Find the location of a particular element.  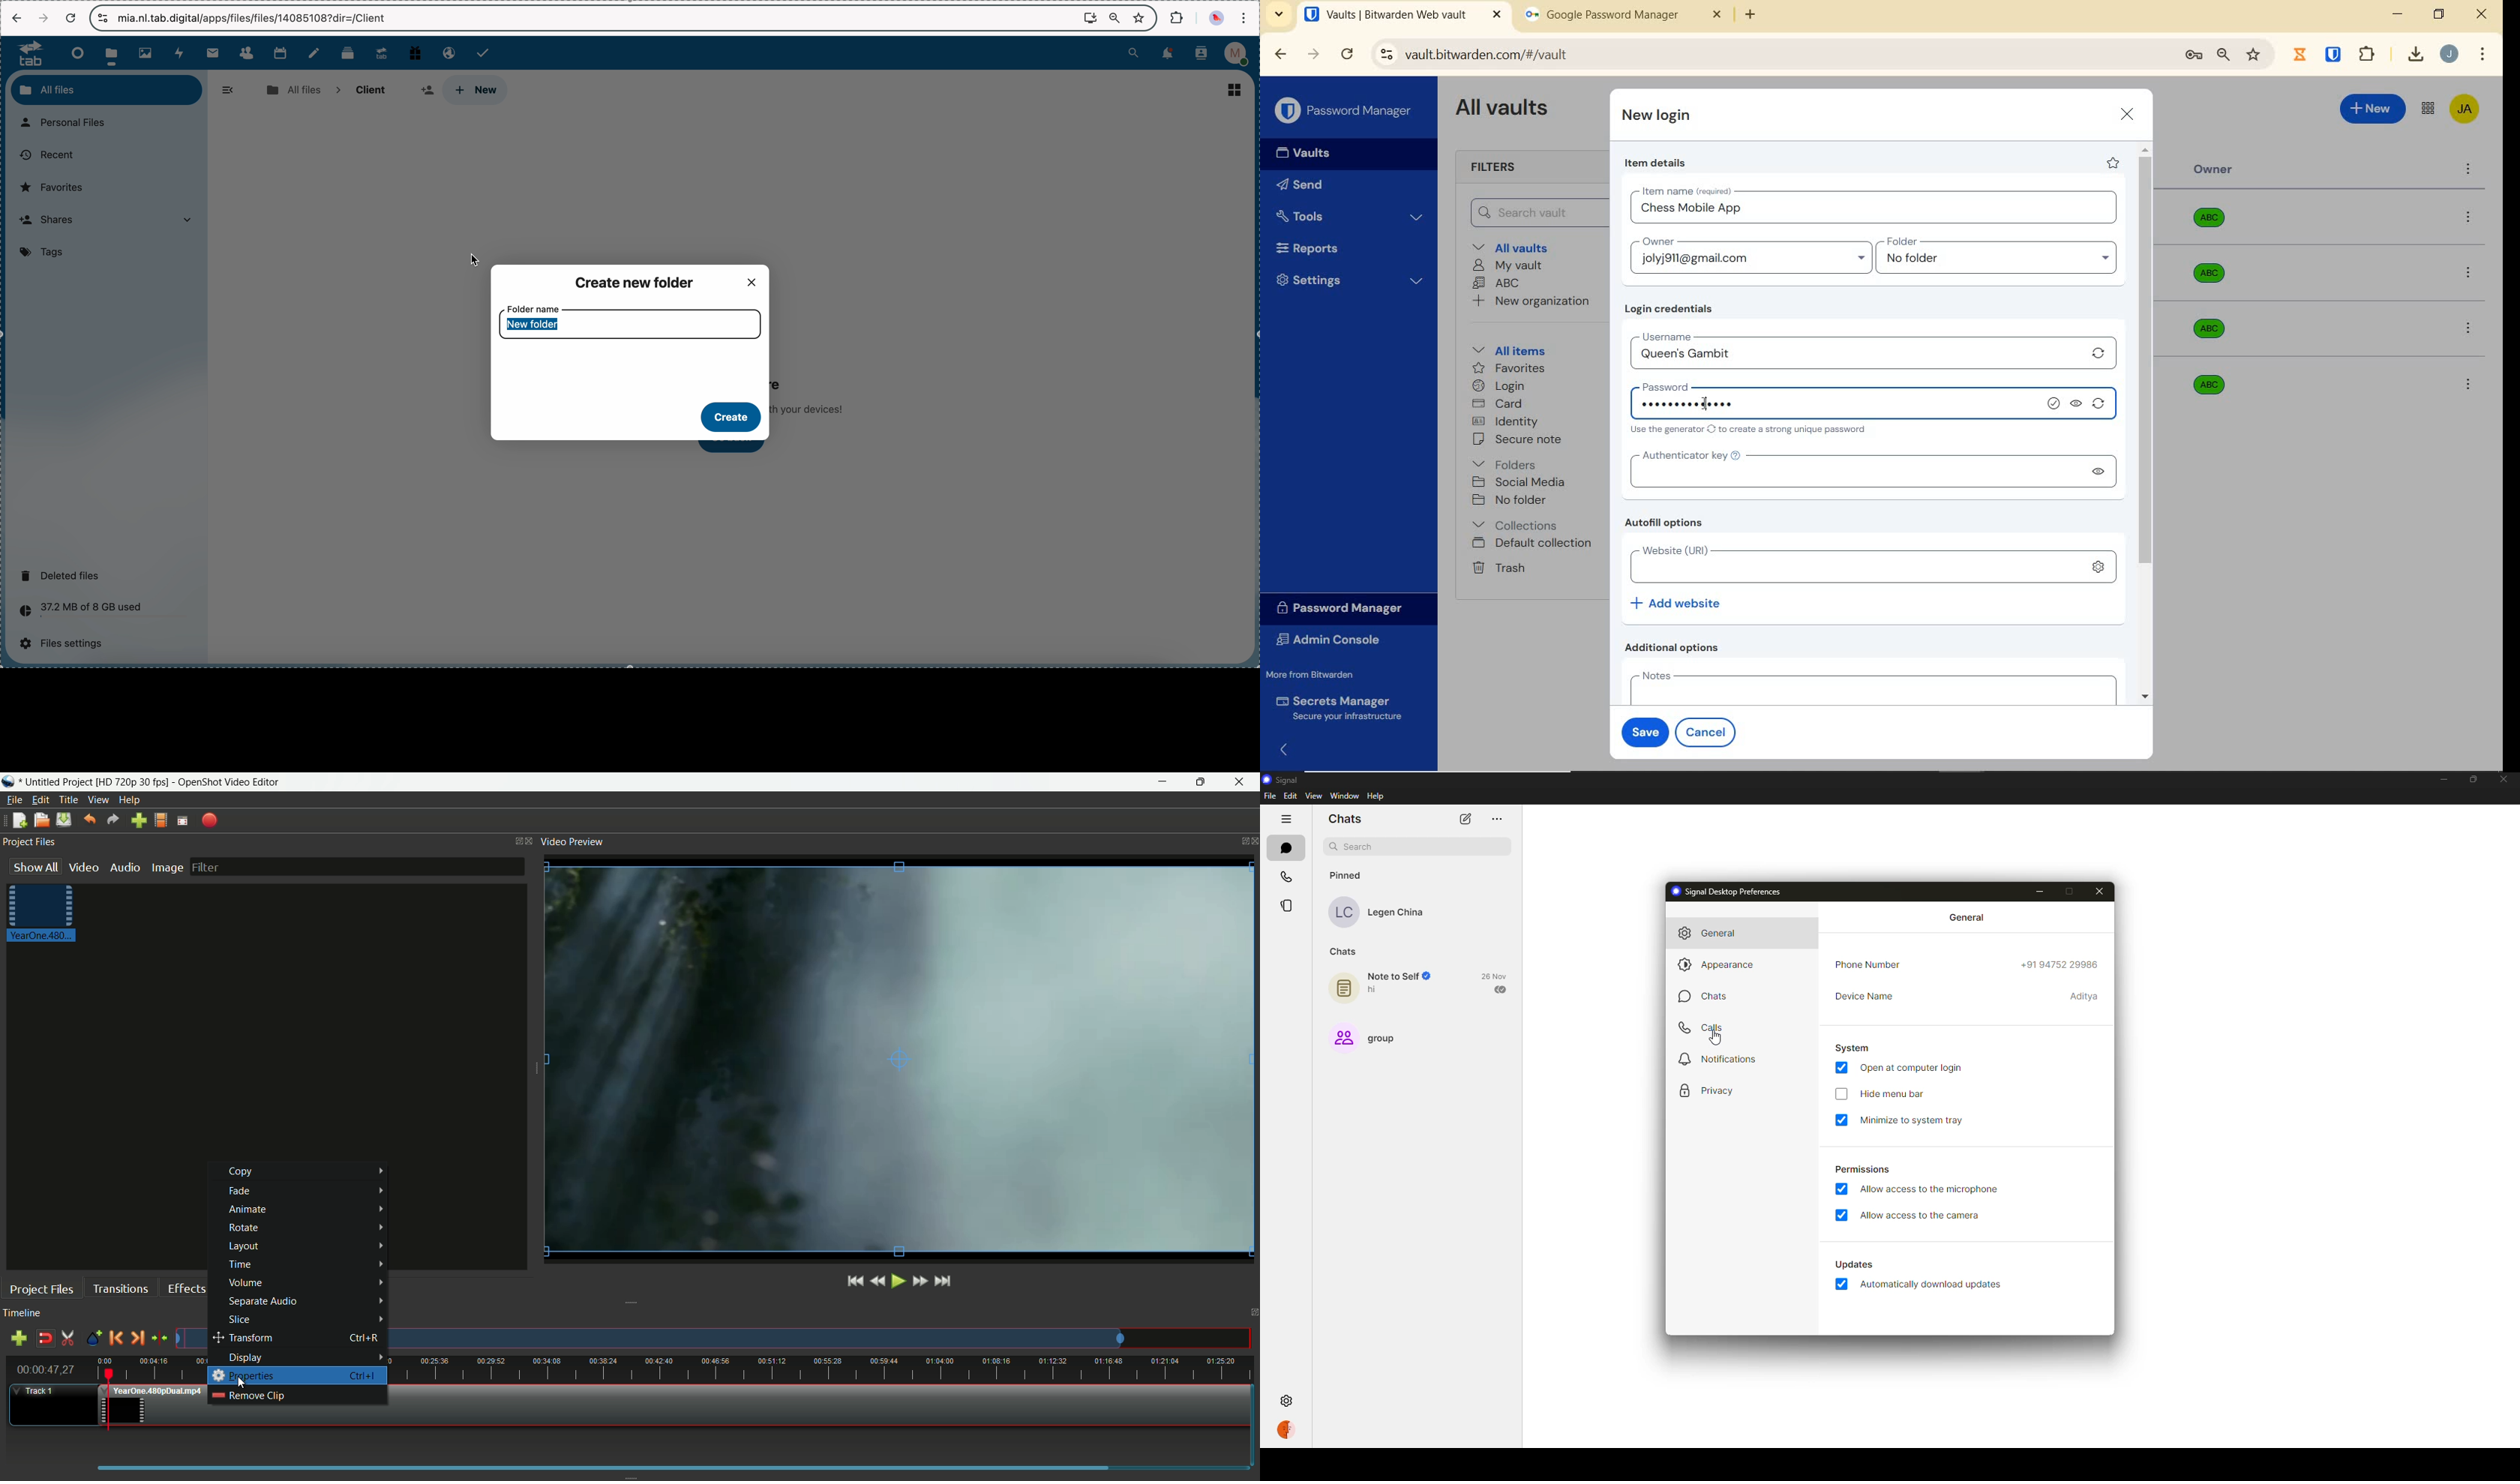

chats is located at coordinates (1341, 952).